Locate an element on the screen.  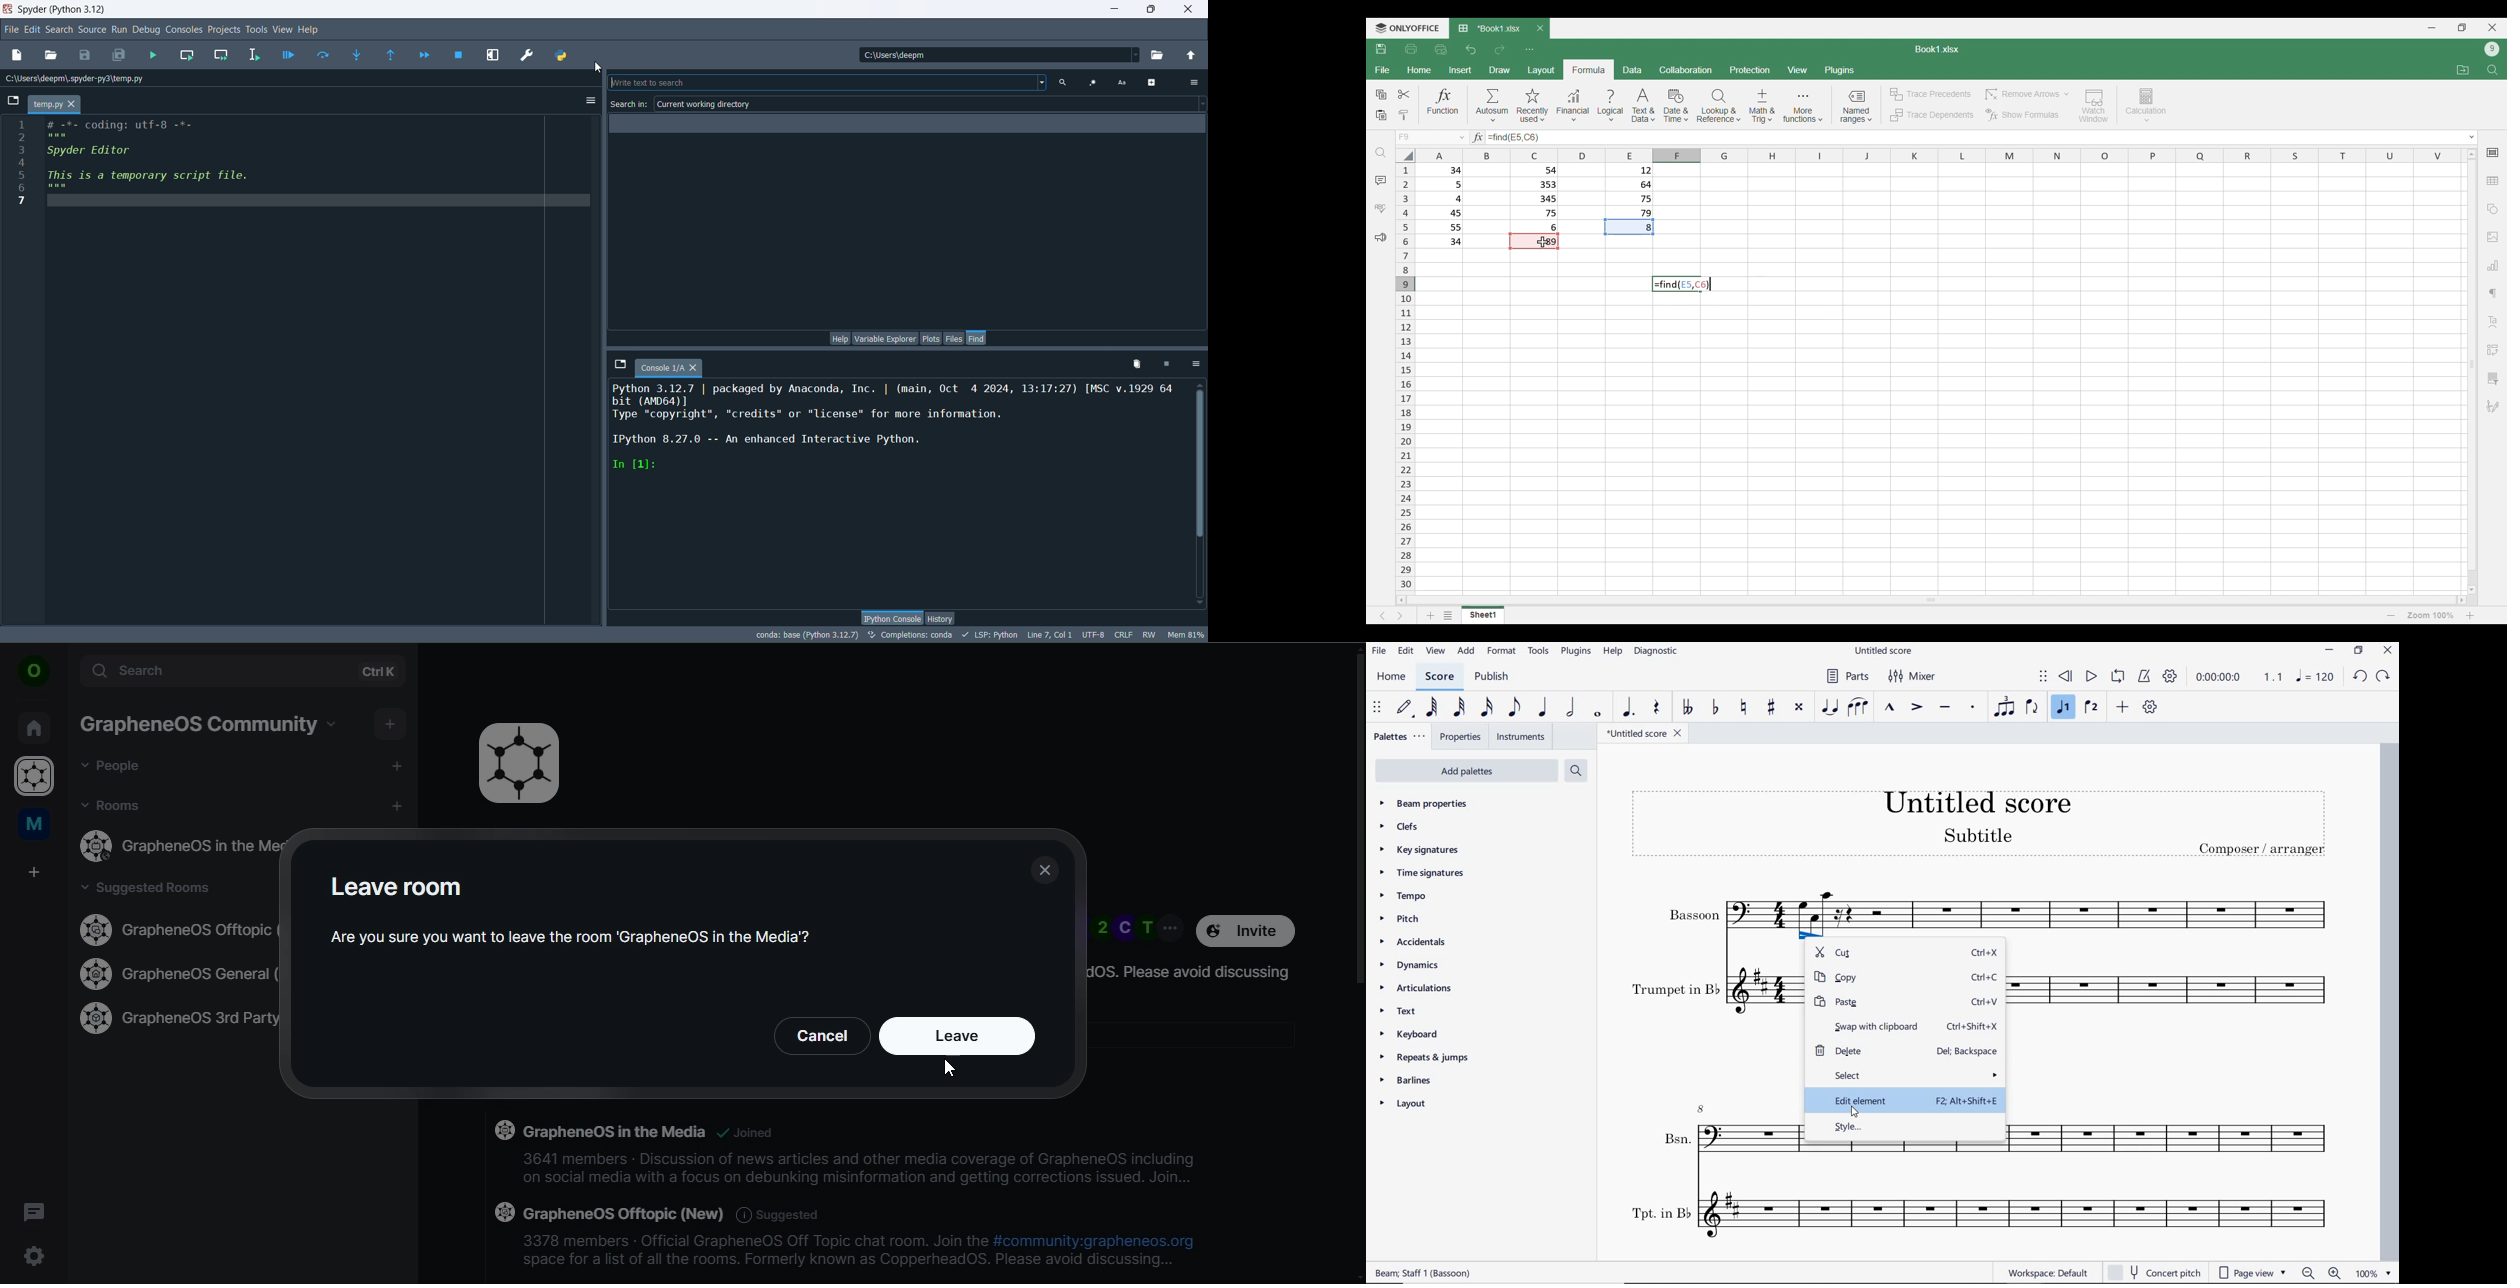
Insert pivot table is located at coordinates (2492, 350).